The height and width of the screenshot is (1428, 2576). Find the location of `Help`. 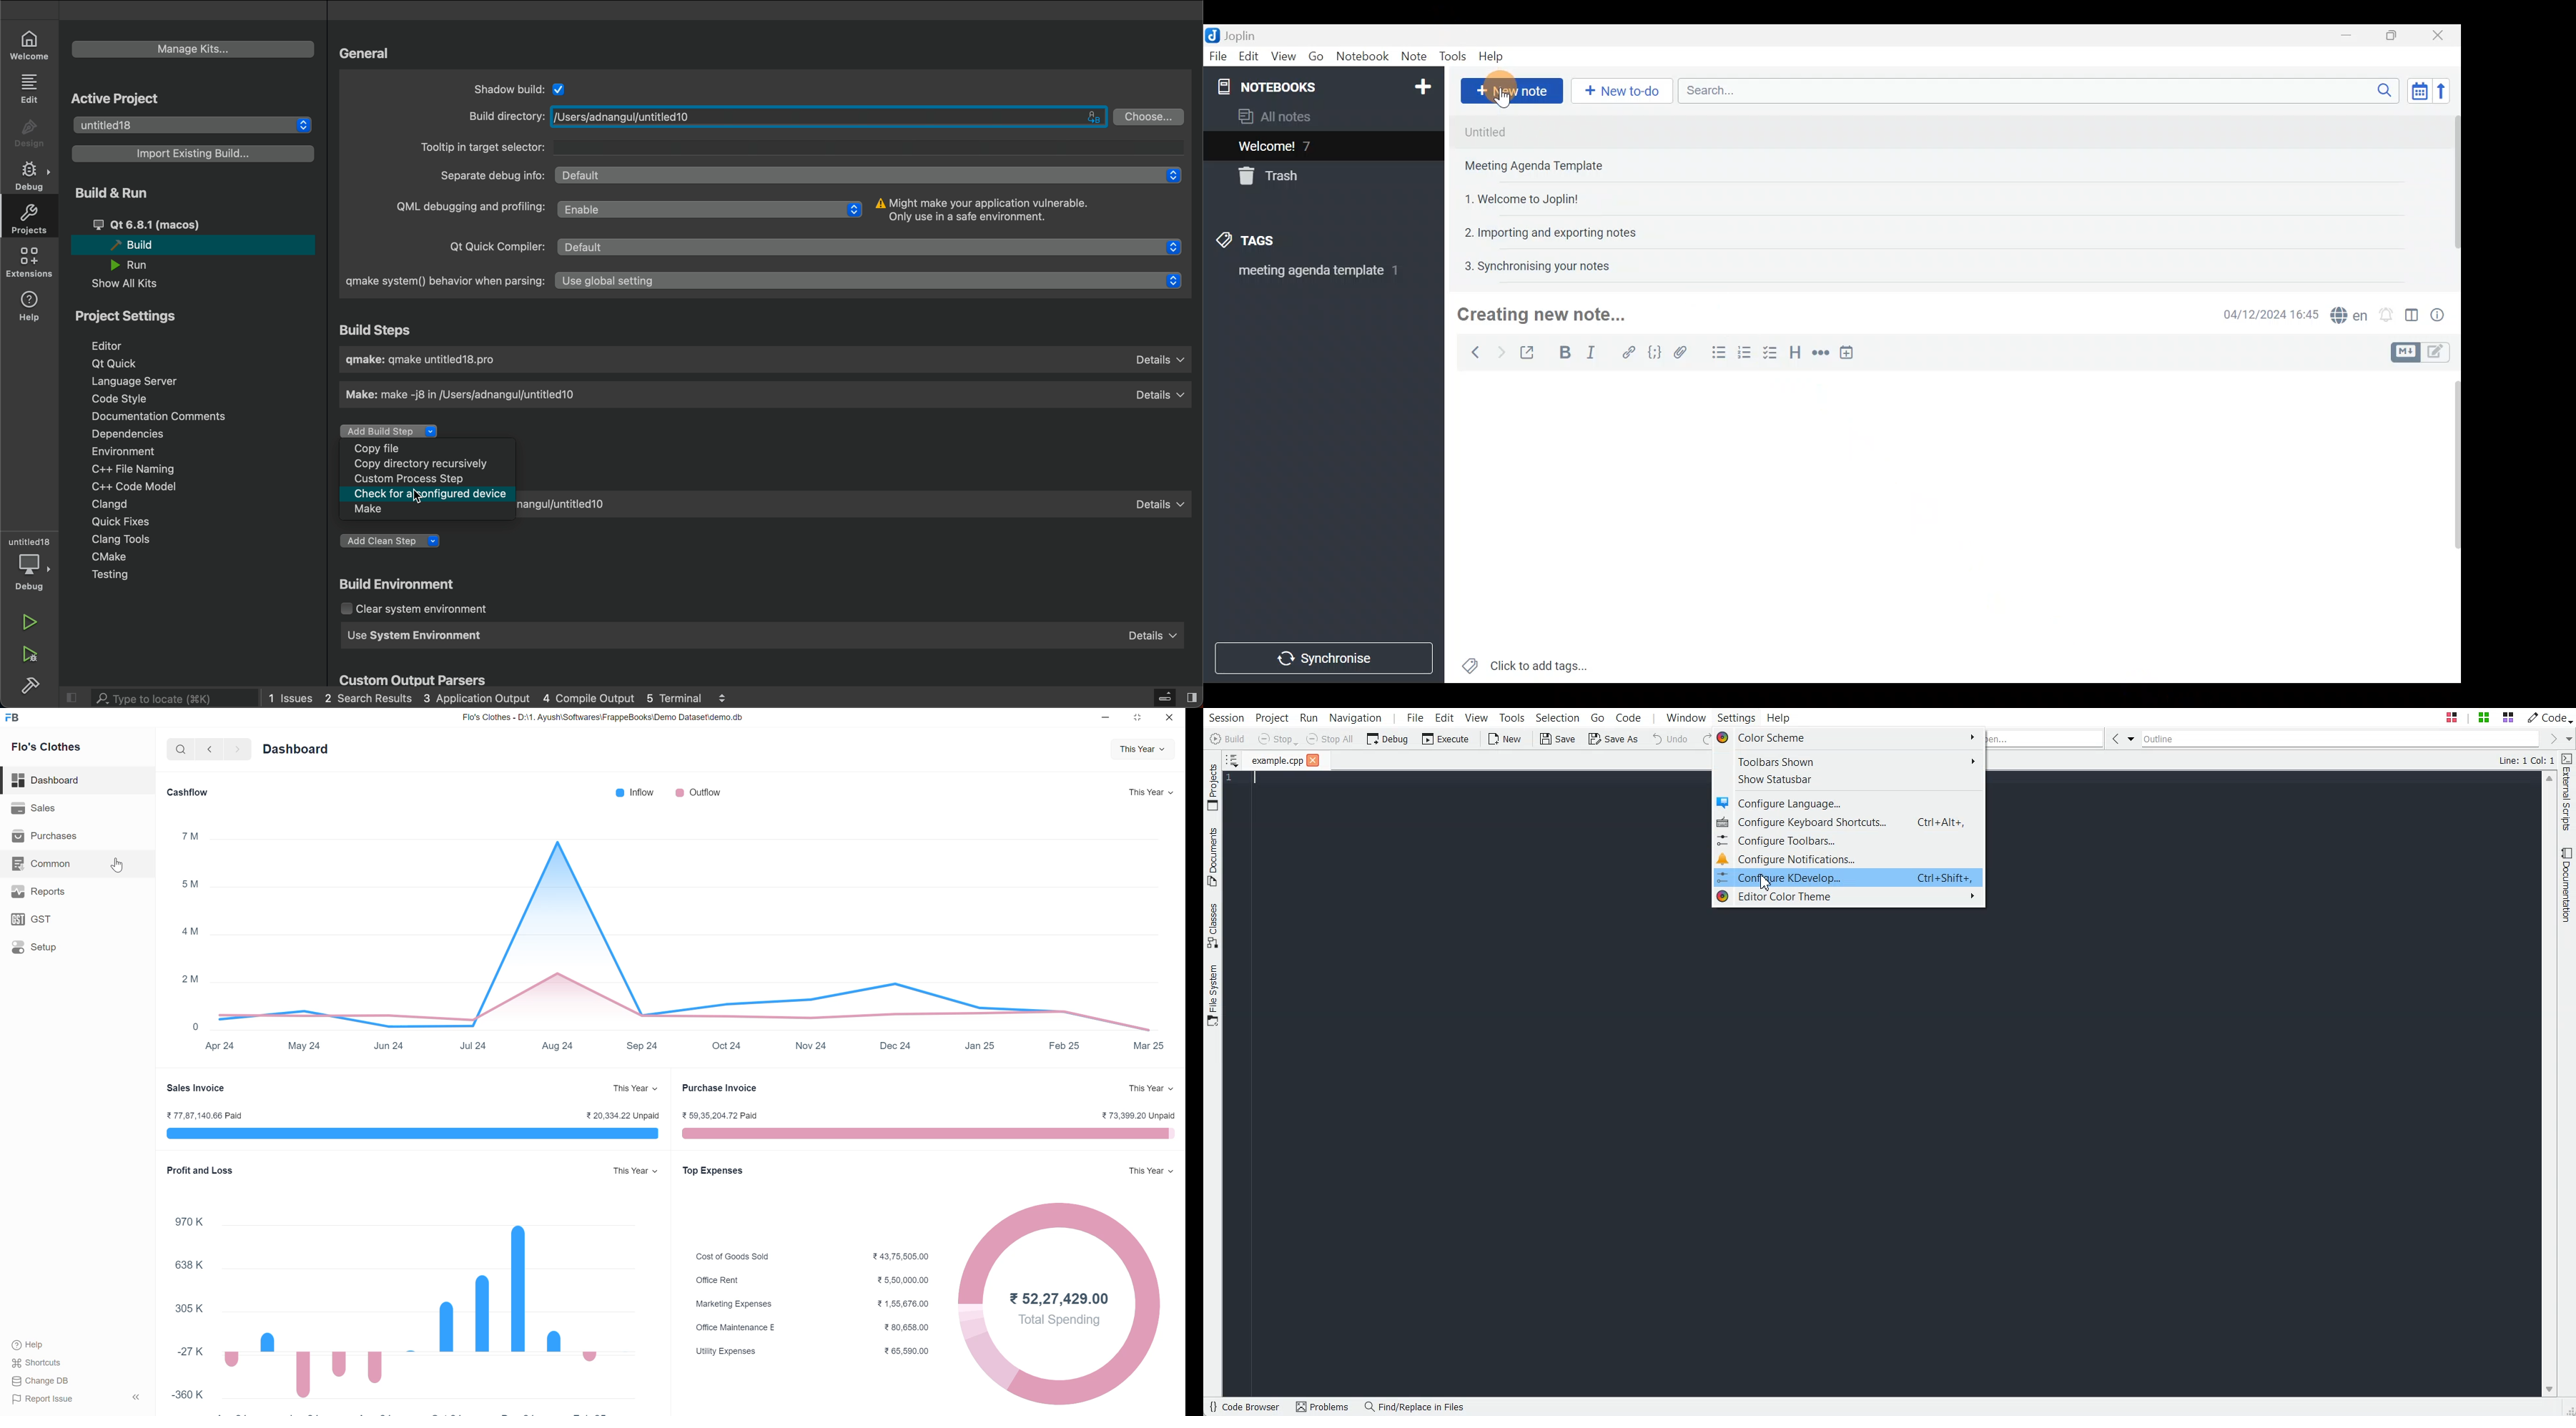

Help is located at coordinates (1493, 58).